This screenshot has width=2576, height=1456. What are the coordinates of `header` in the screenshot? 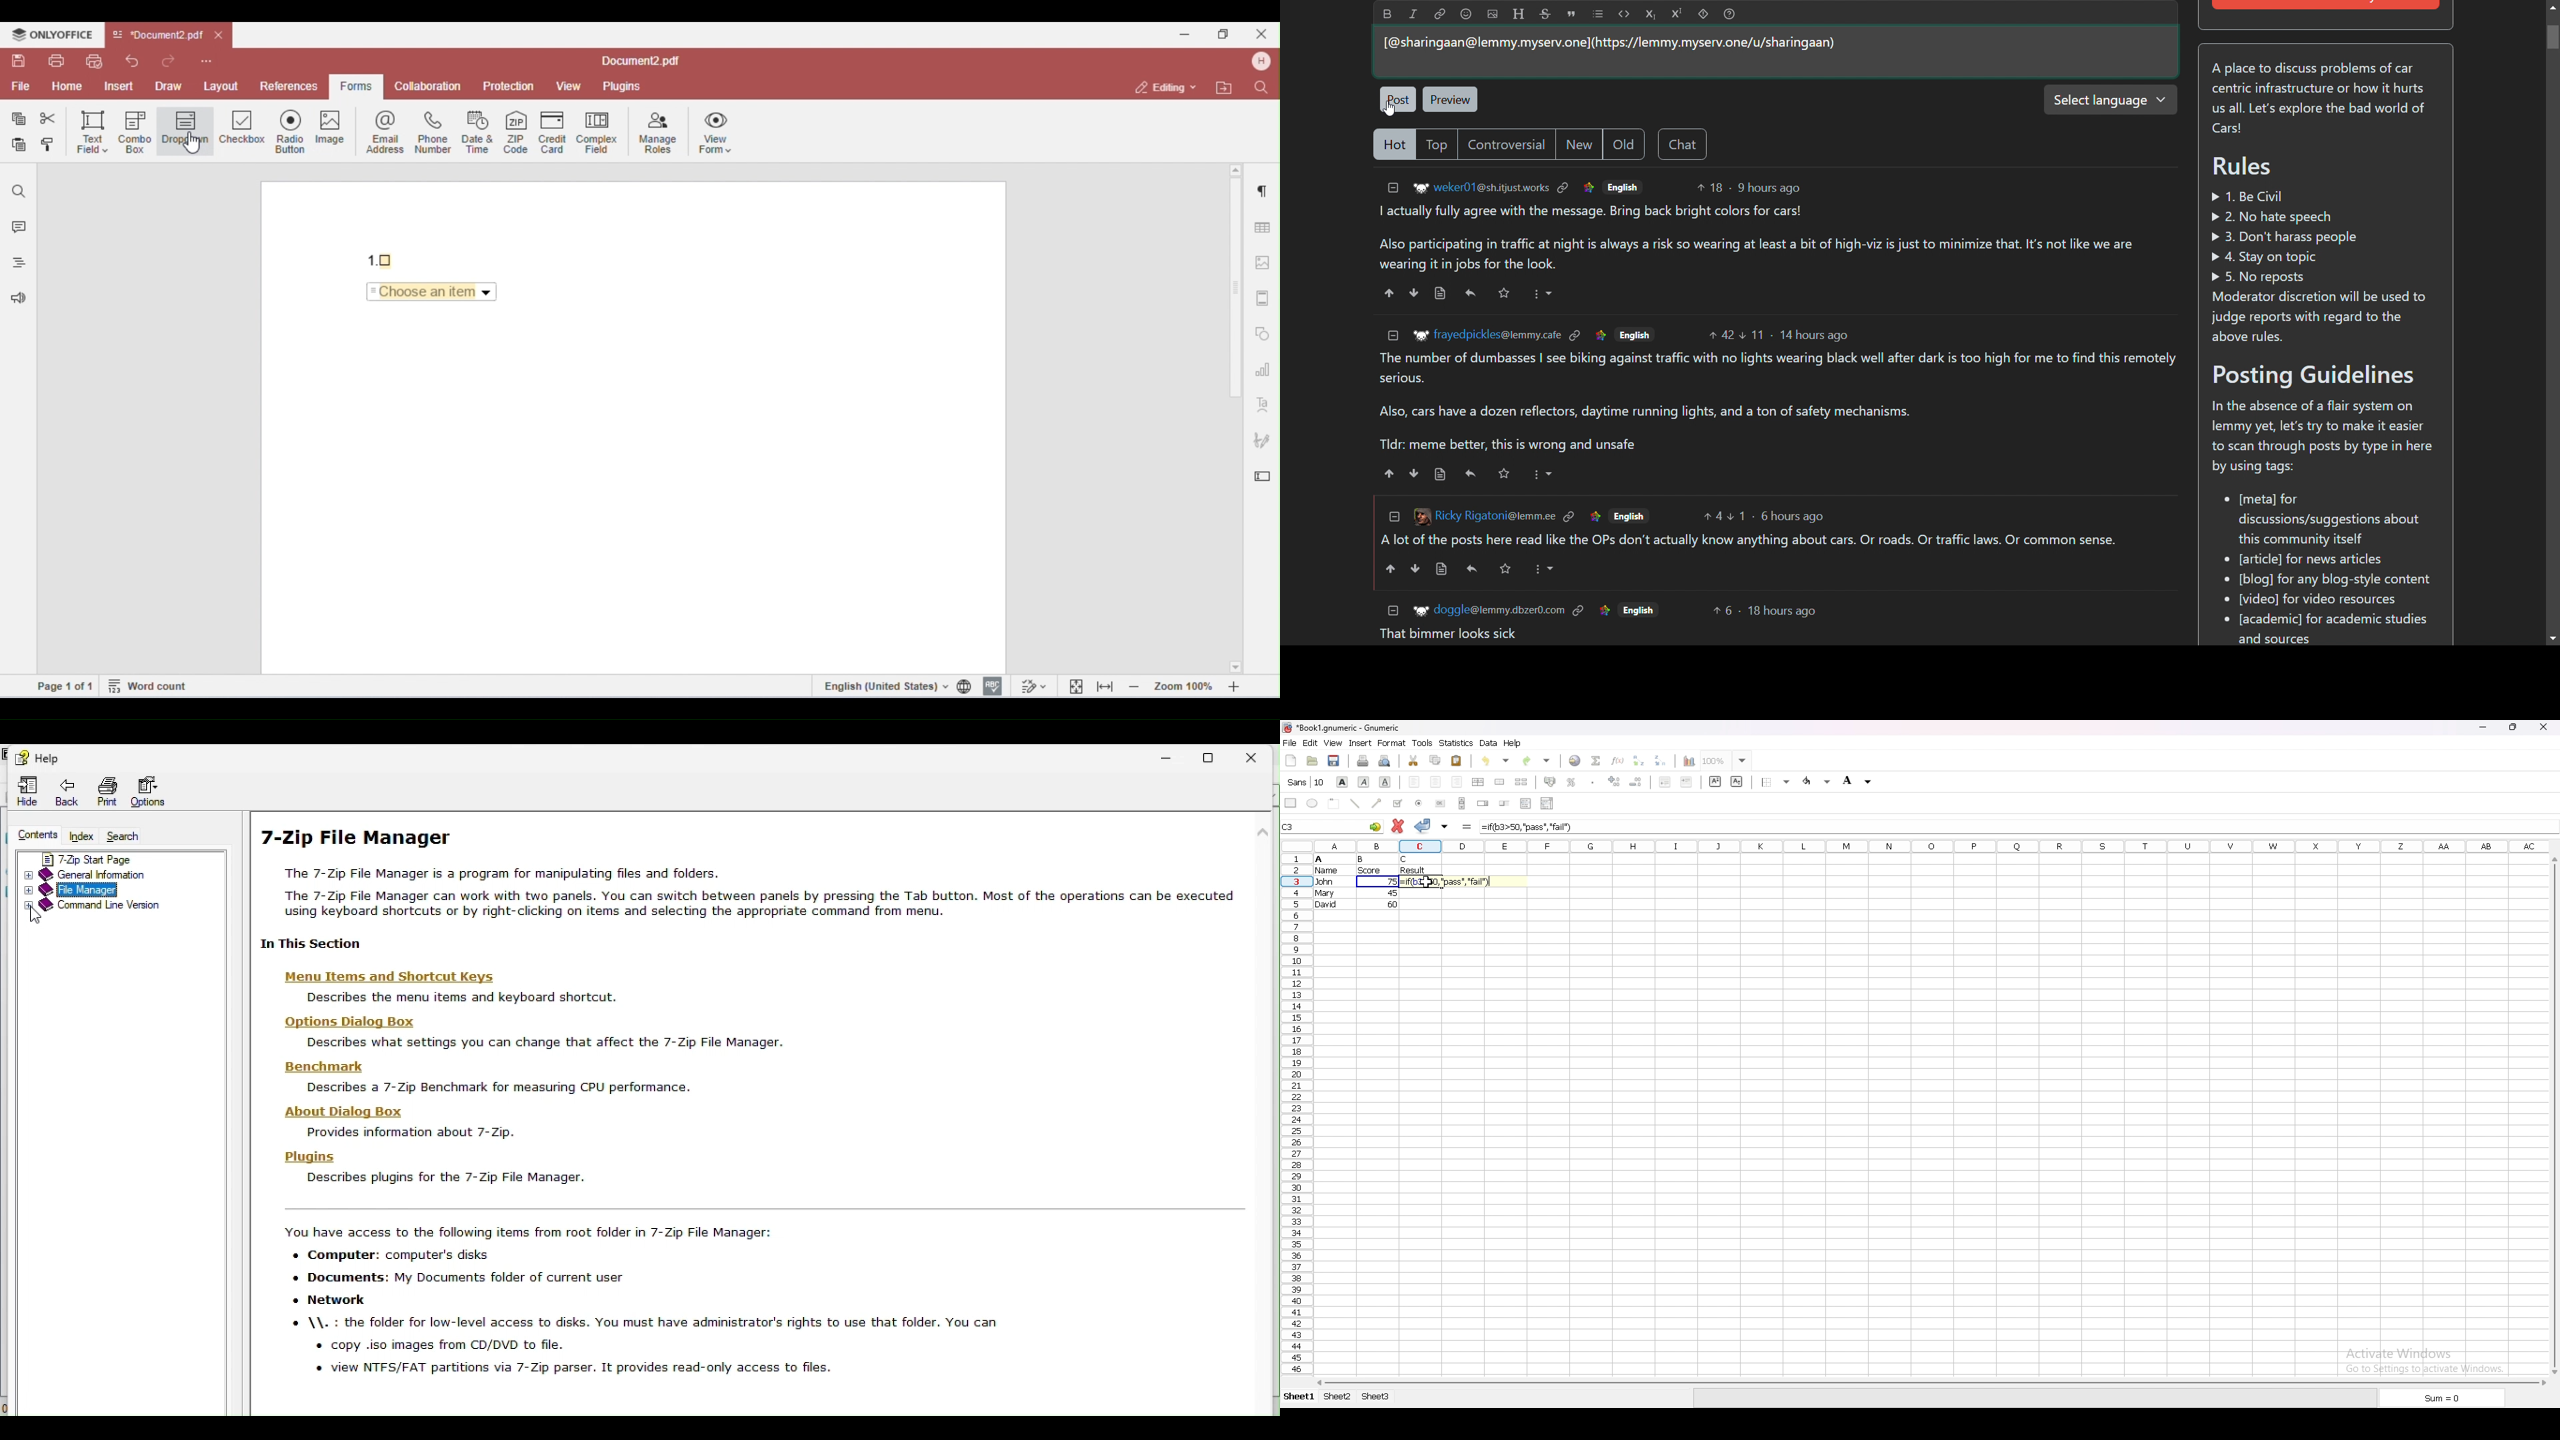 It's located at (1517, 14).